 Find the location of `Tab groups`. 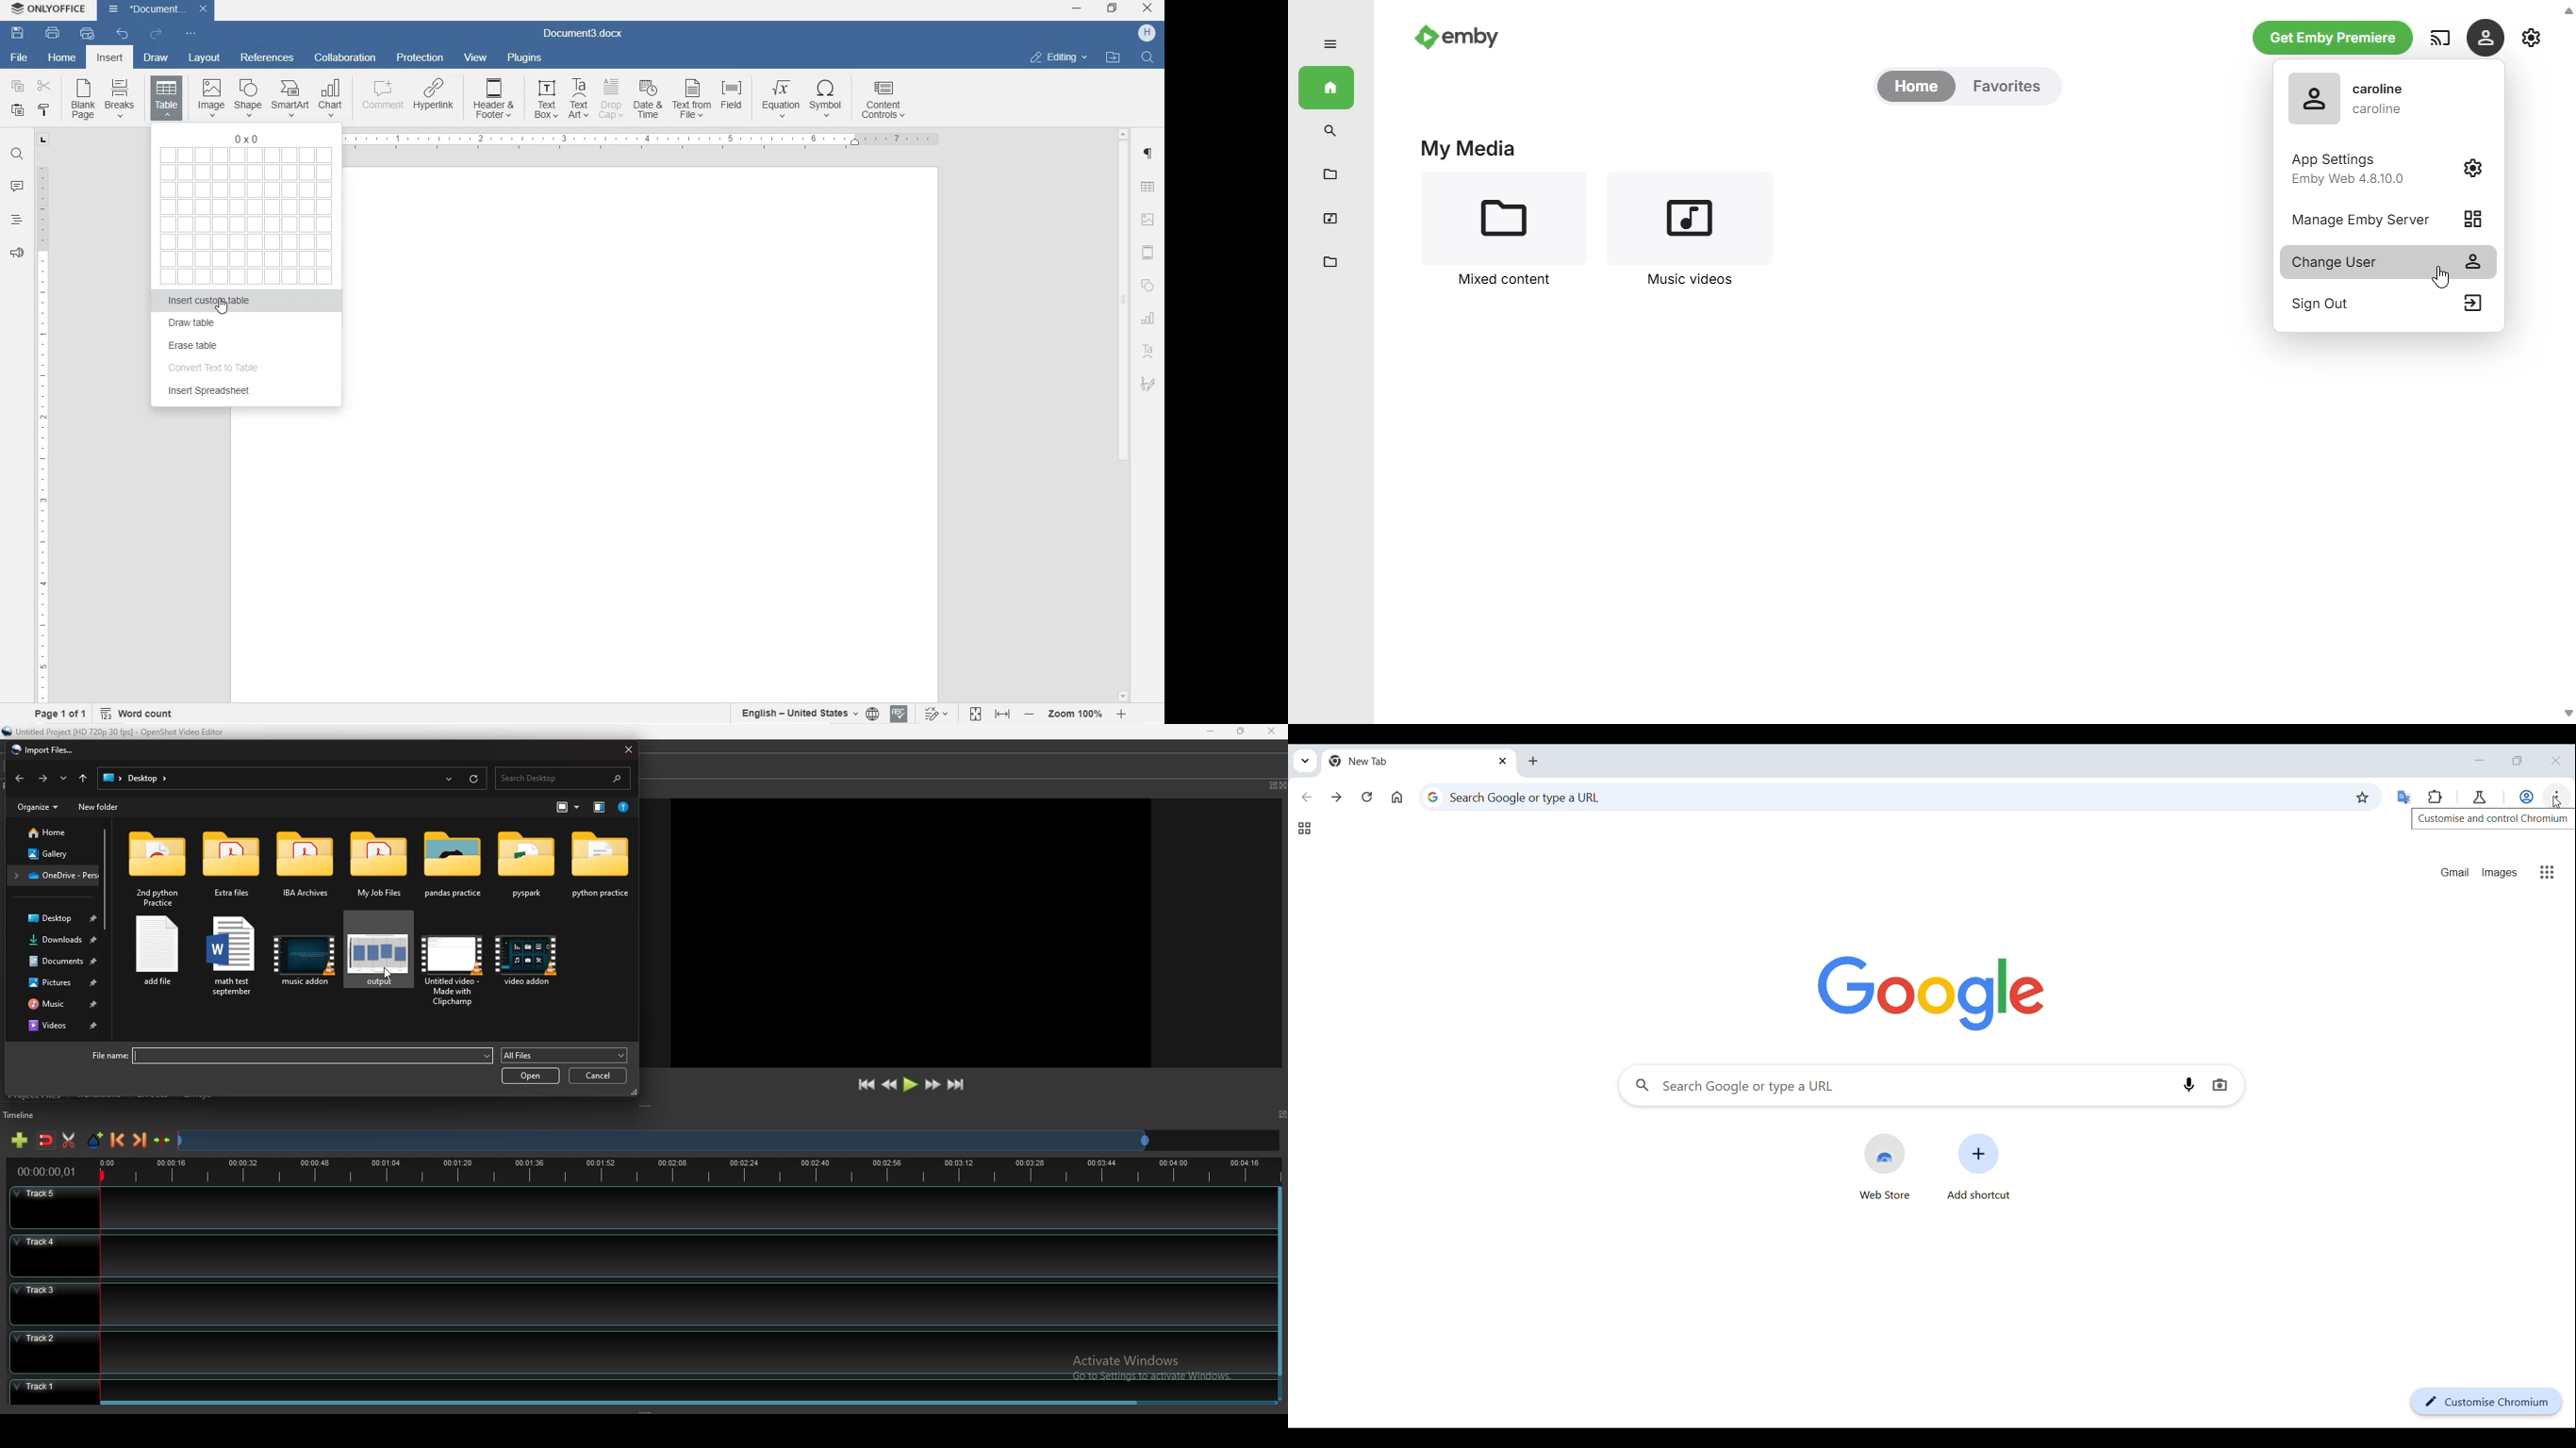

Tab groups is located at coordinates (1304, 829).